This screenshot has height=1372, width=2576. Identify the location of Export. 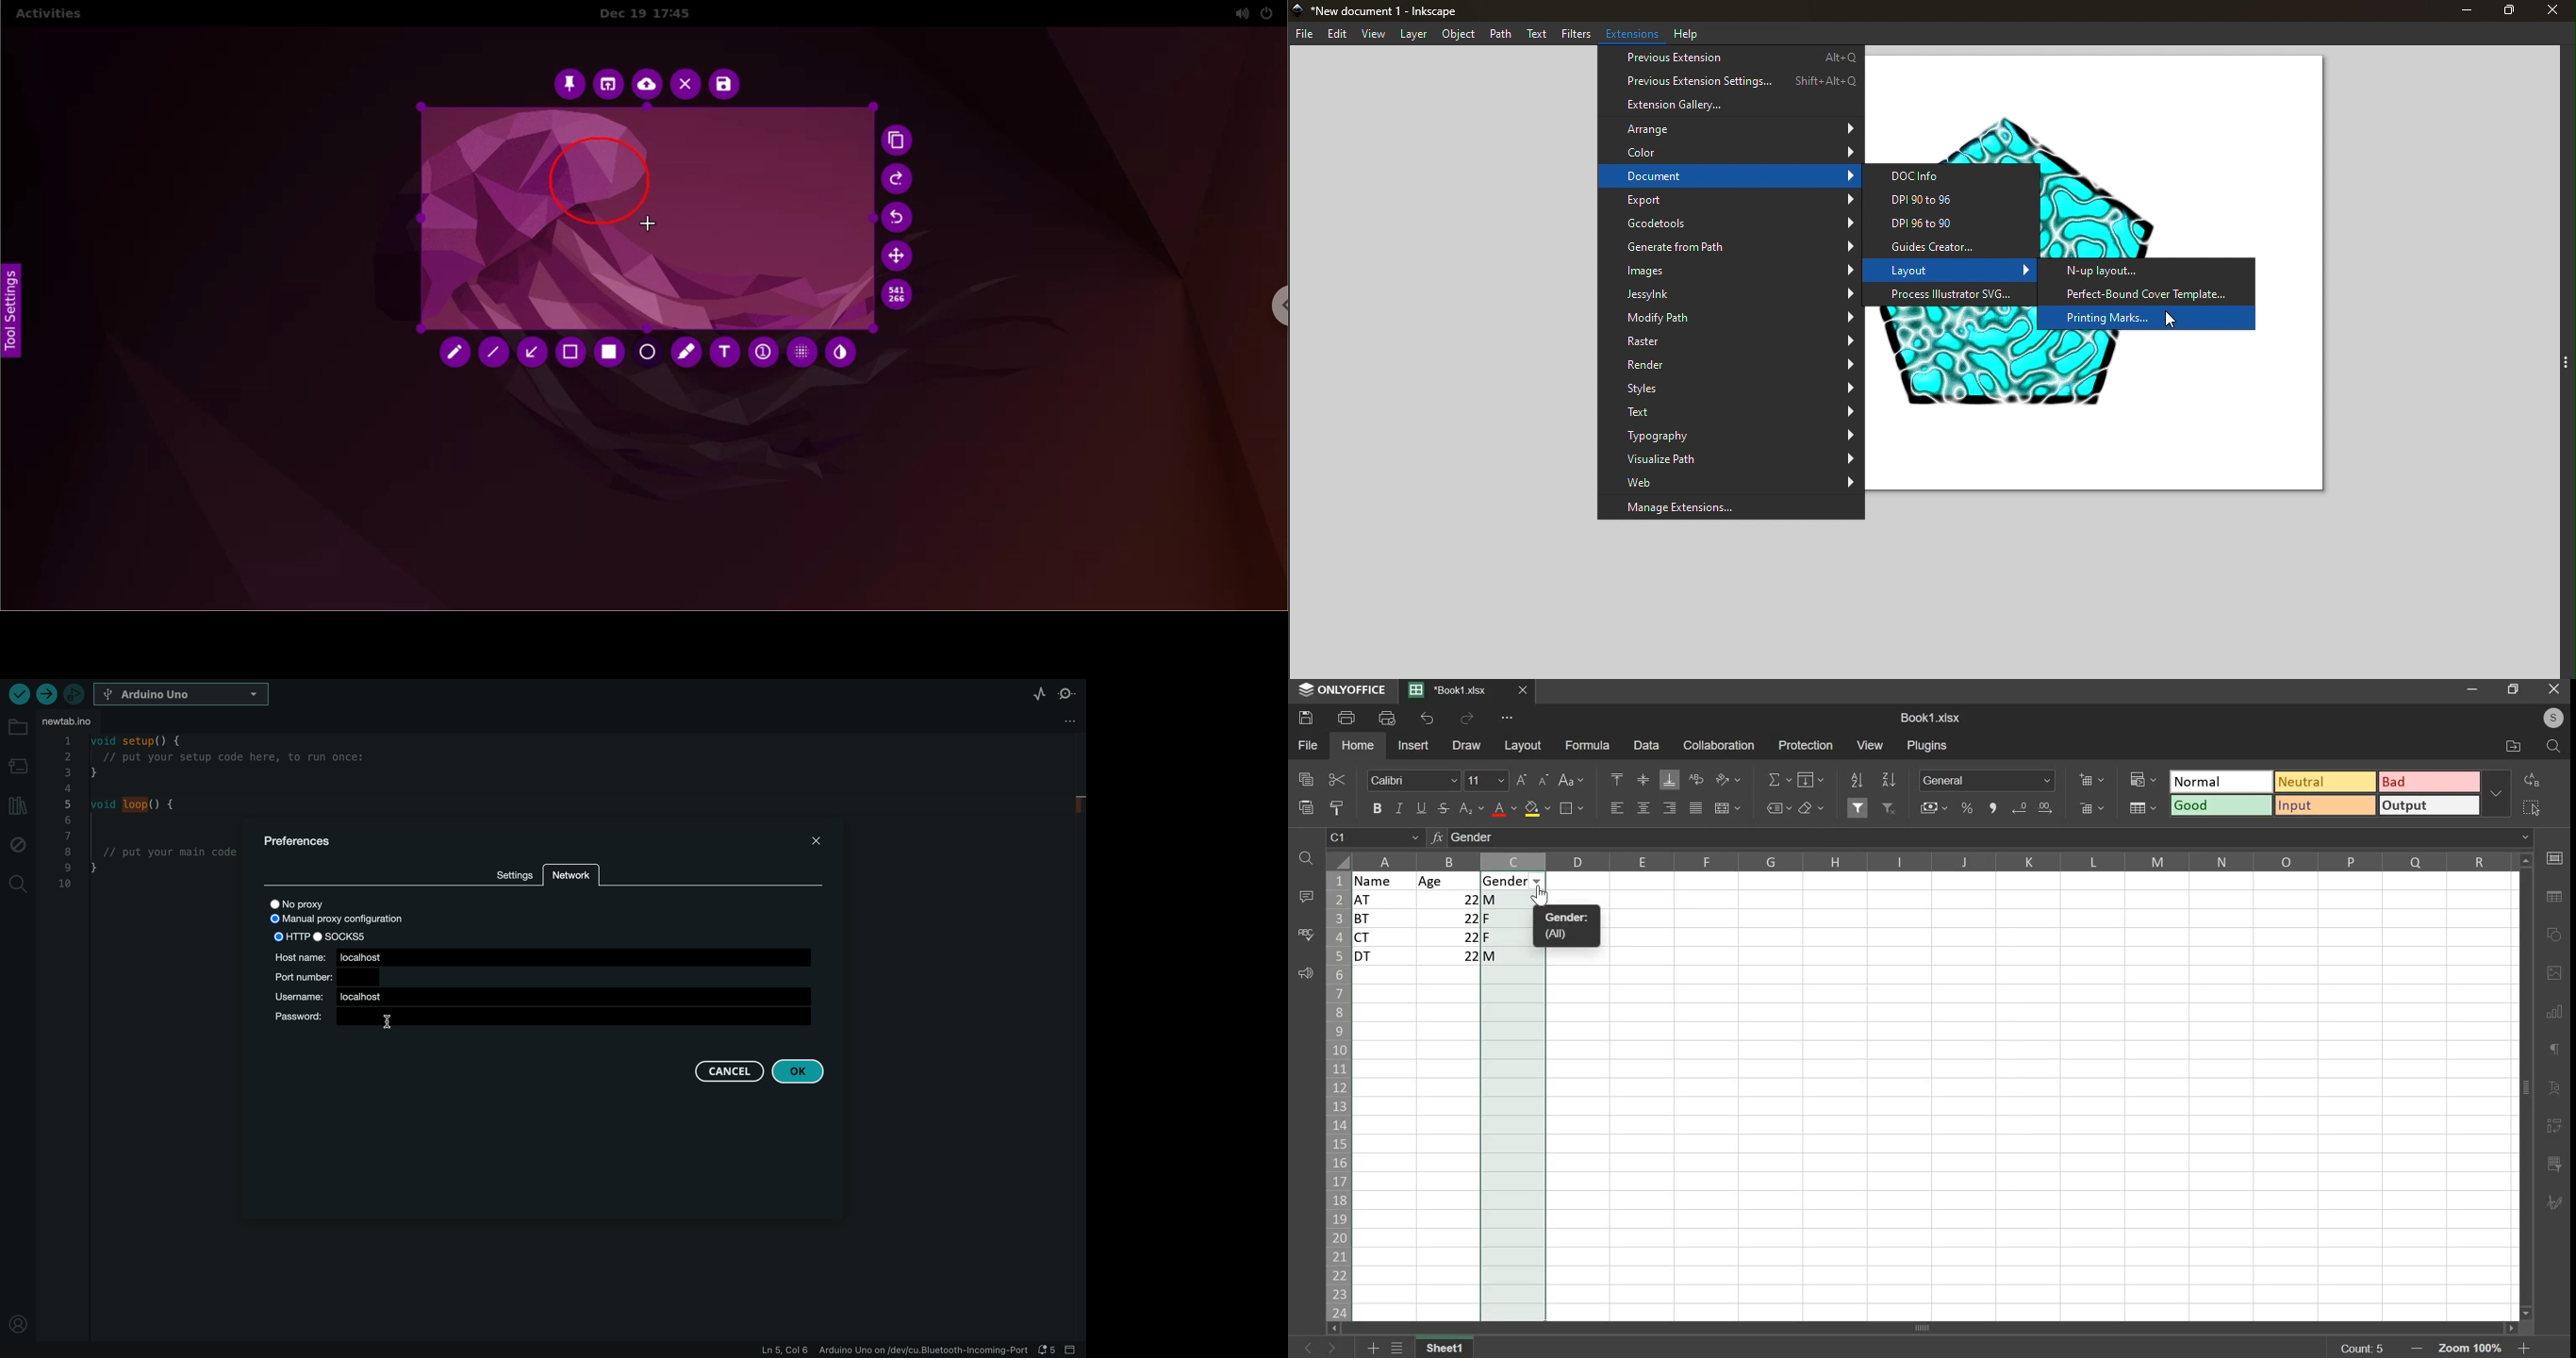
(1731, 202).